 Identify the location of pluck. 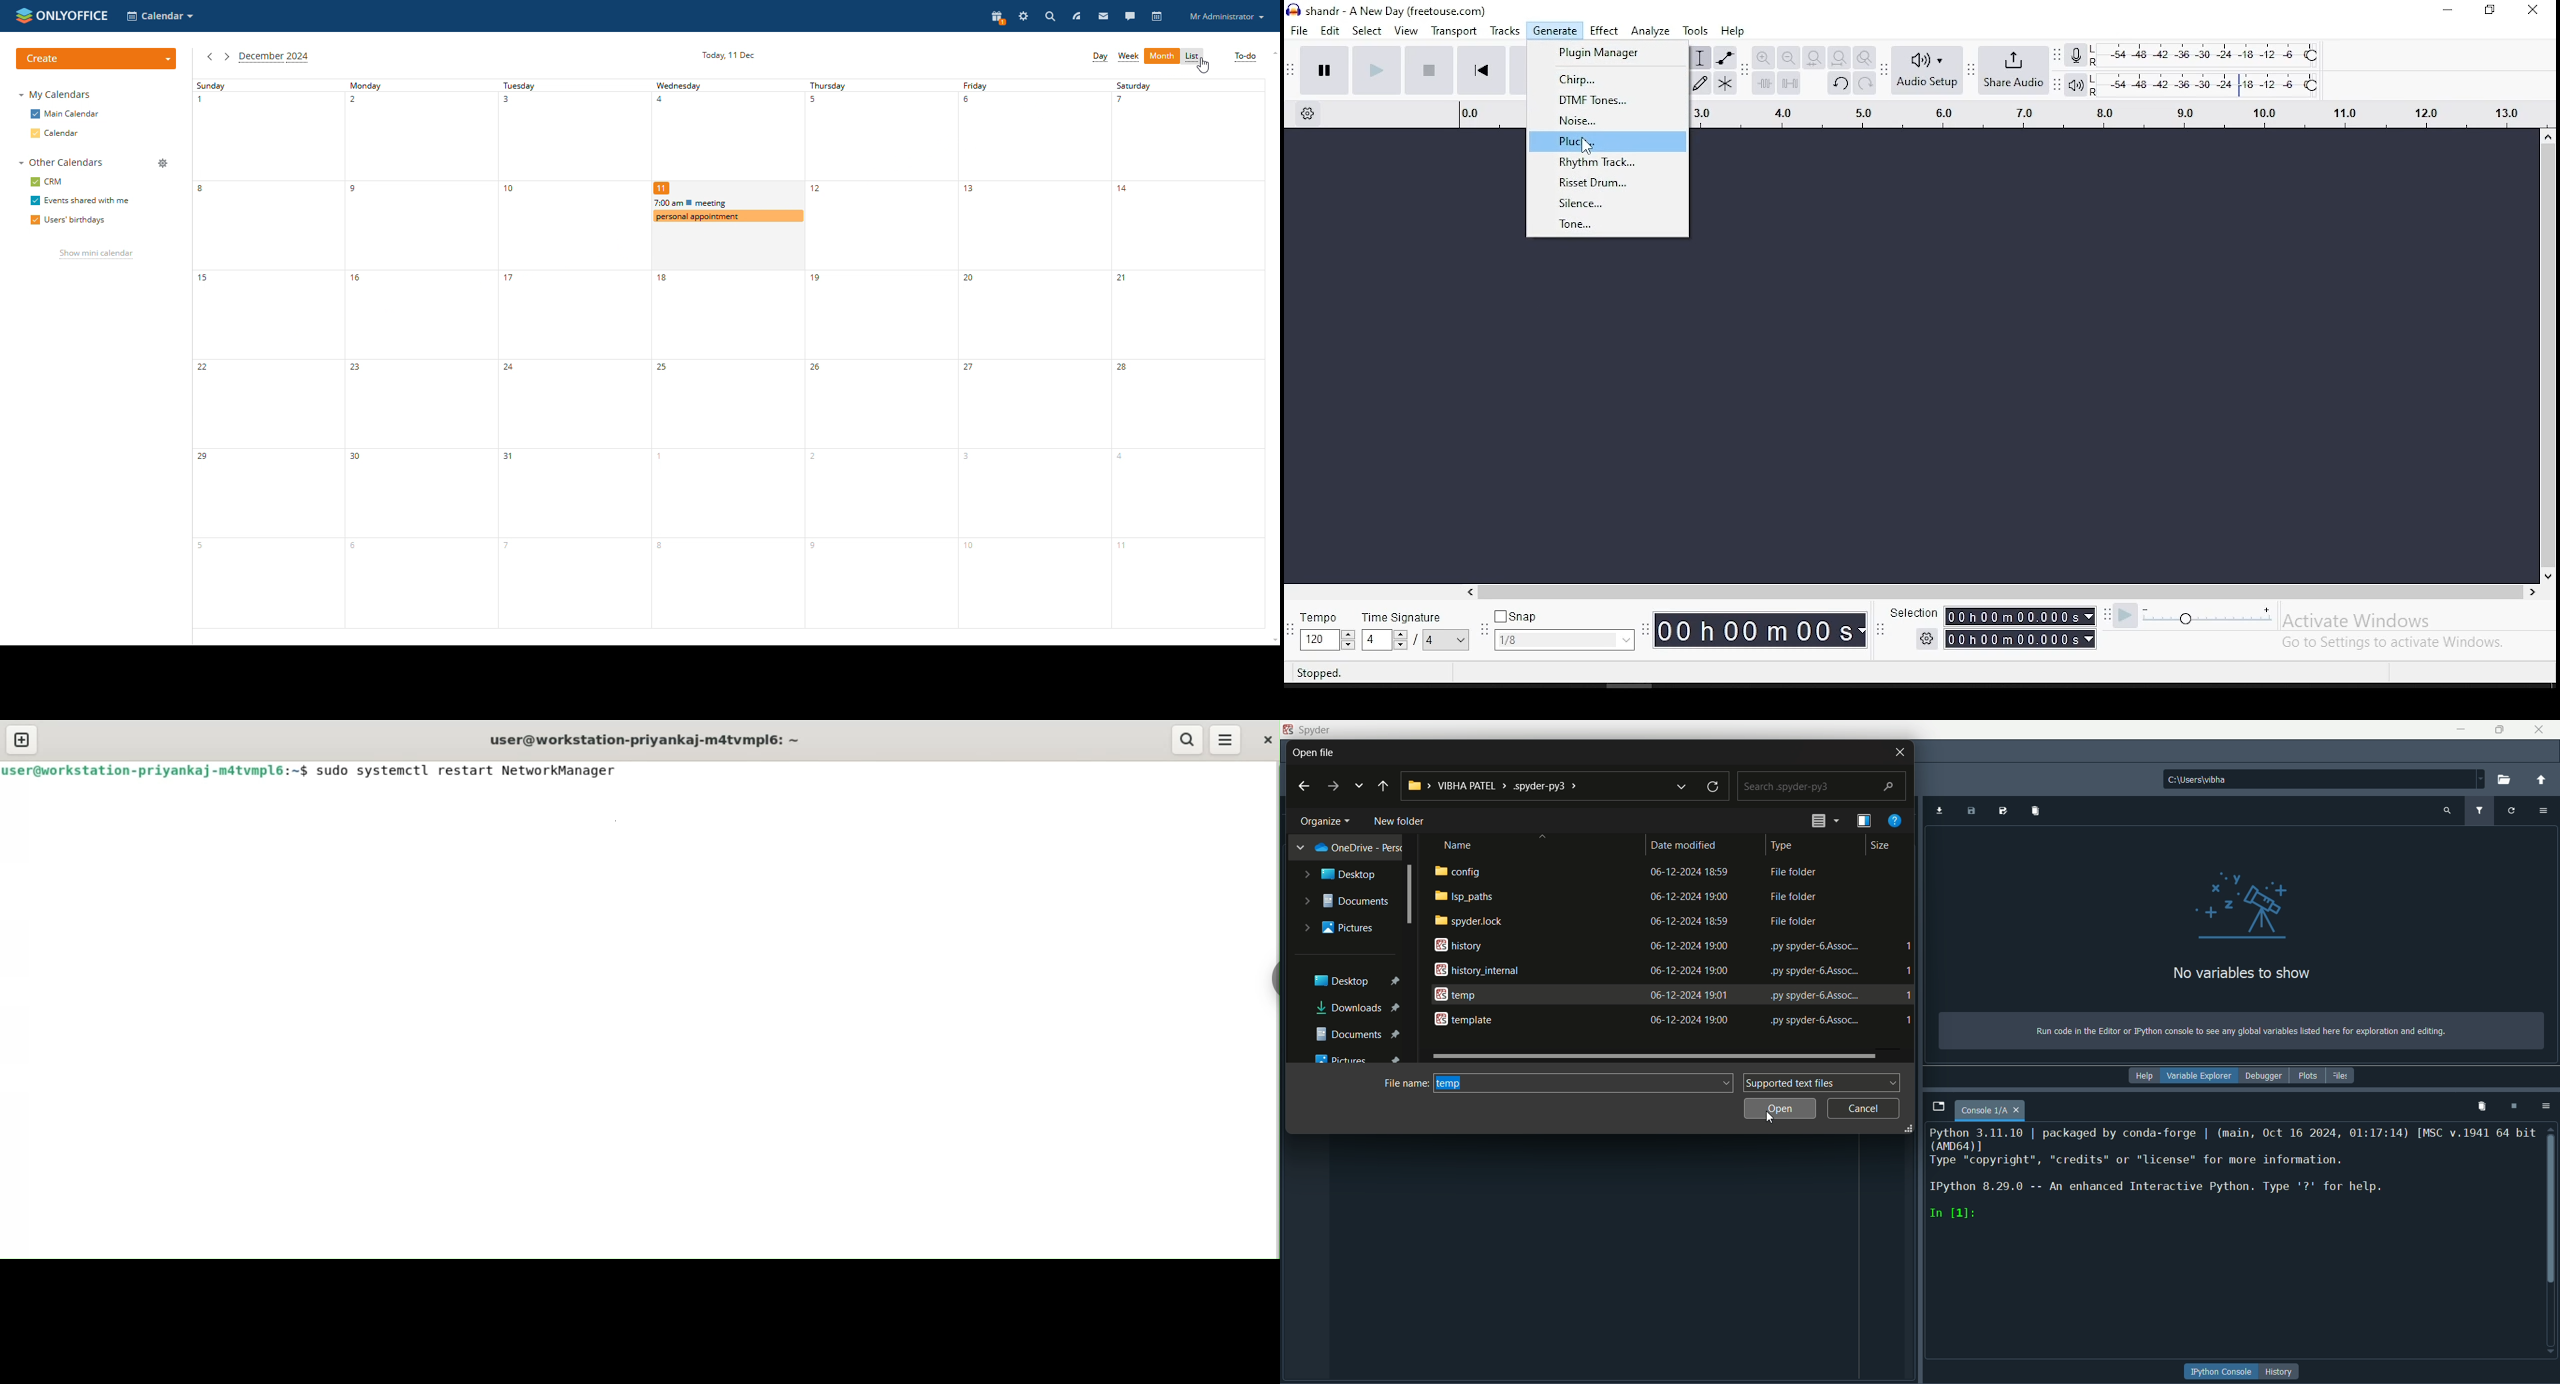
(1609, 141).